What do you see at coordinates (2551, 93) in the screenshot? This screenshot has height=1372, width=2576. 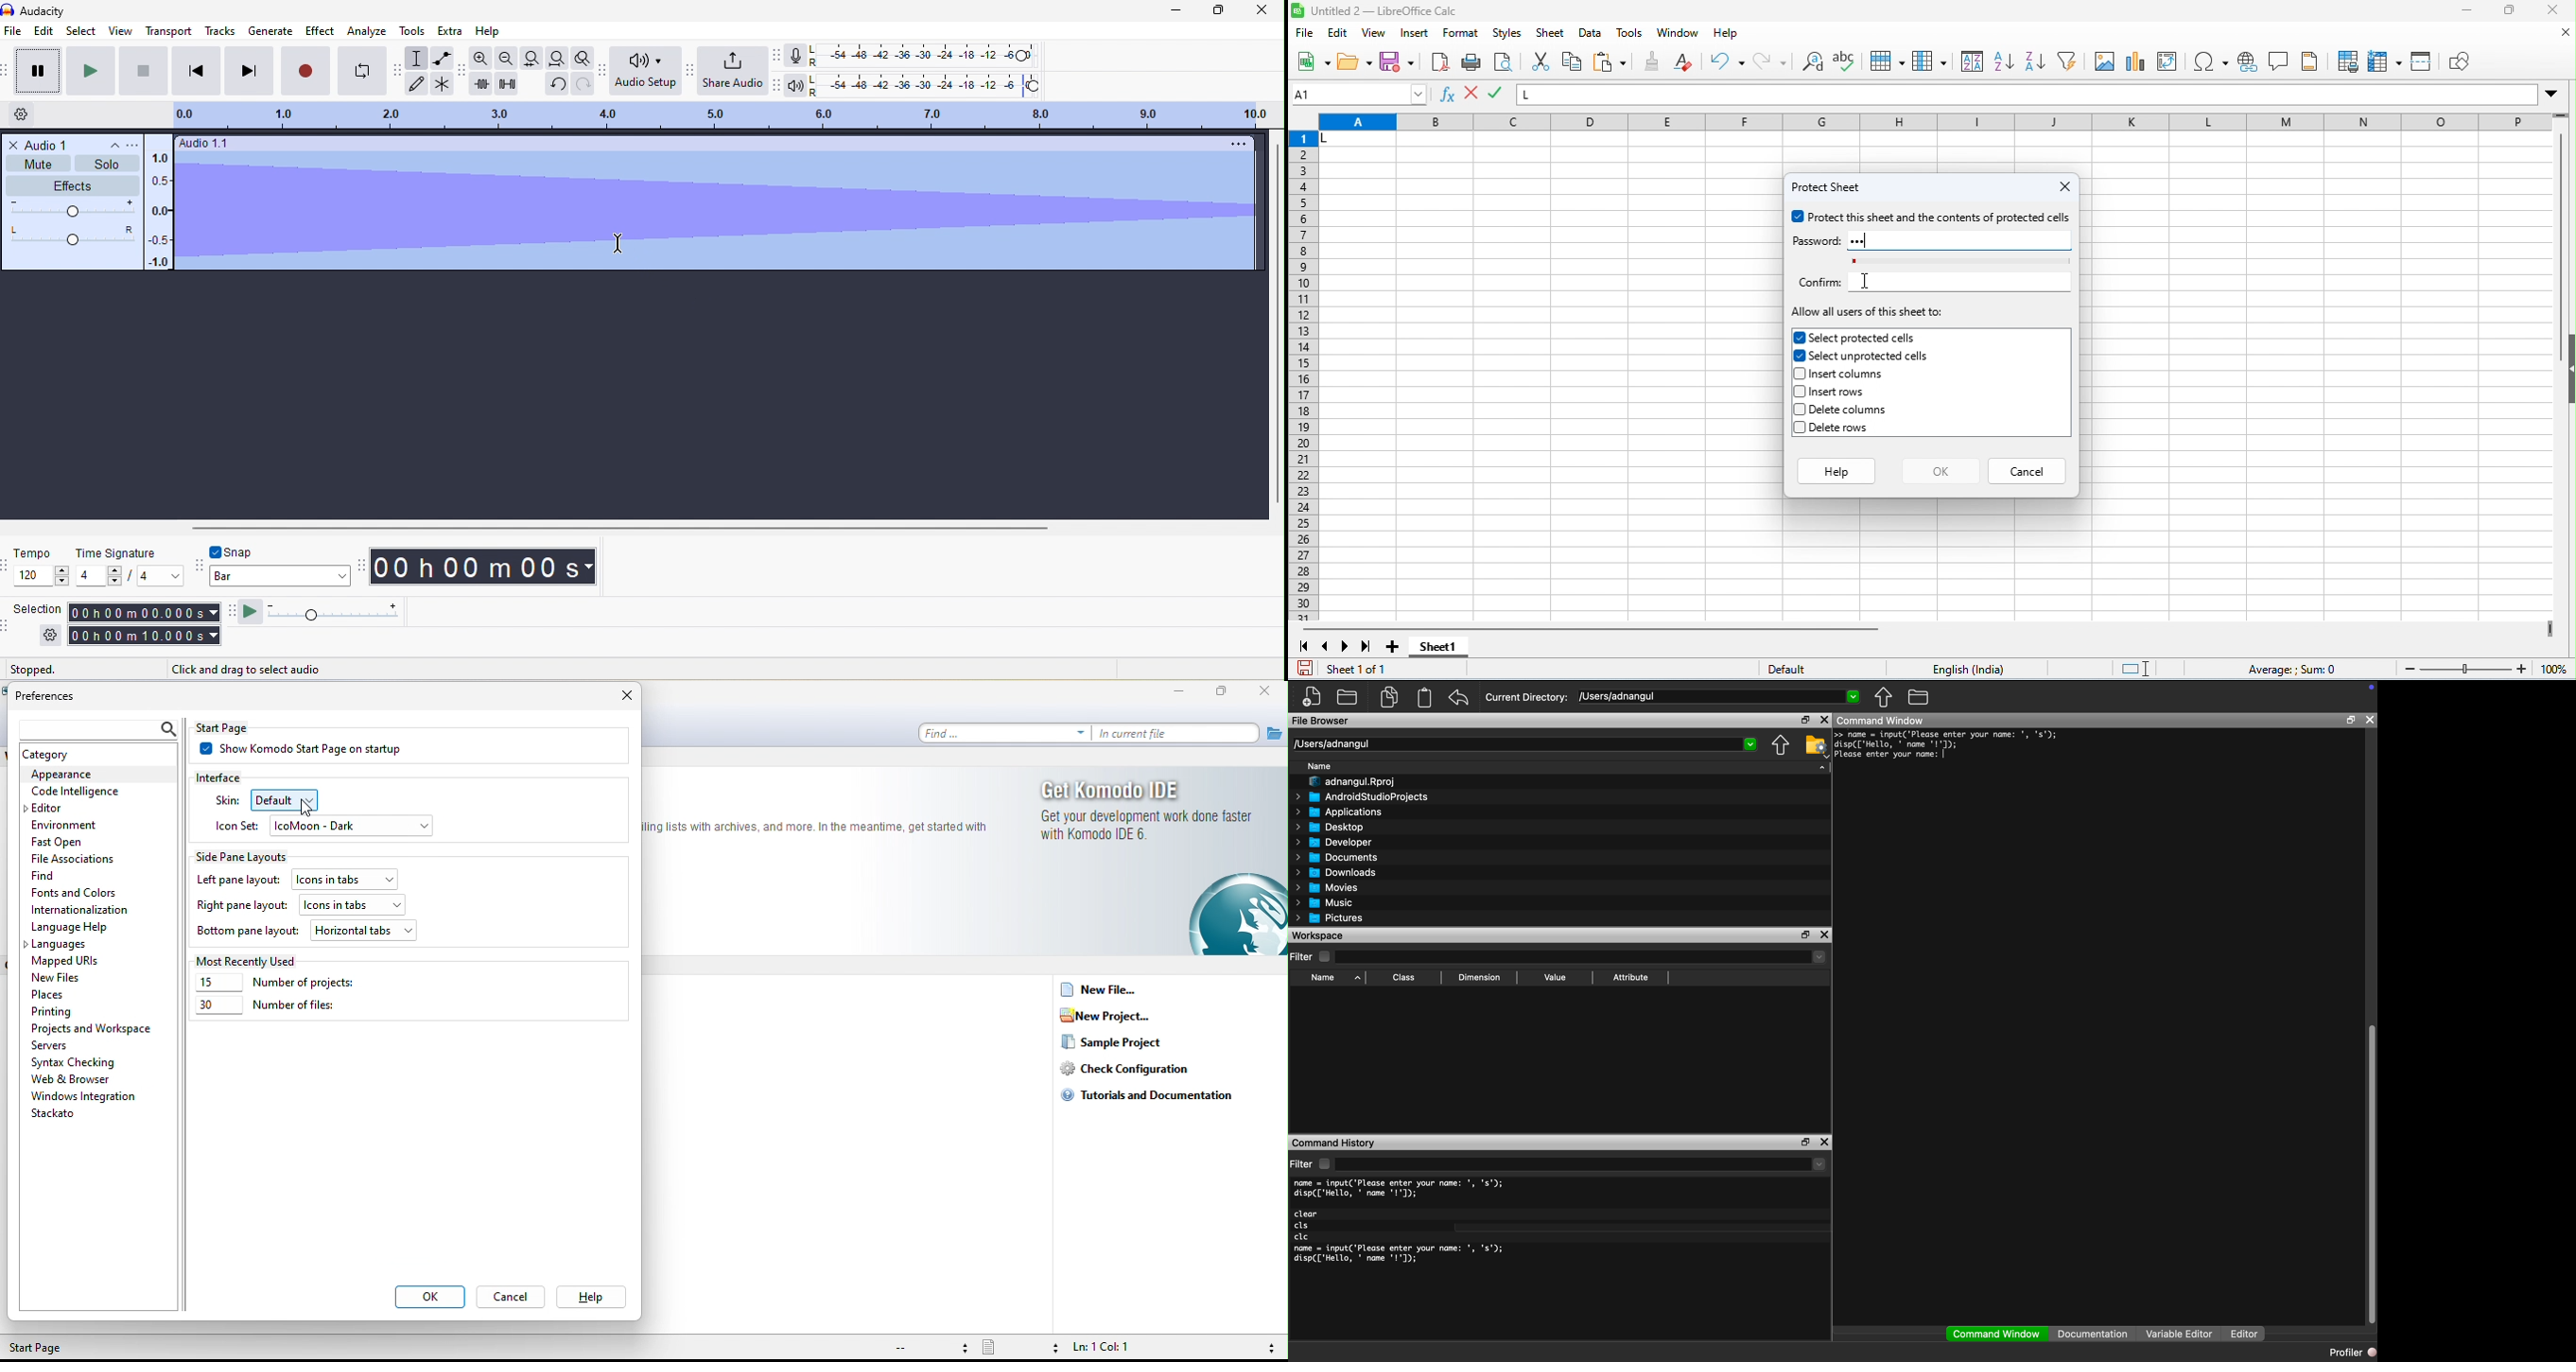 I see `drop down` at bounding box center [2551, 93].